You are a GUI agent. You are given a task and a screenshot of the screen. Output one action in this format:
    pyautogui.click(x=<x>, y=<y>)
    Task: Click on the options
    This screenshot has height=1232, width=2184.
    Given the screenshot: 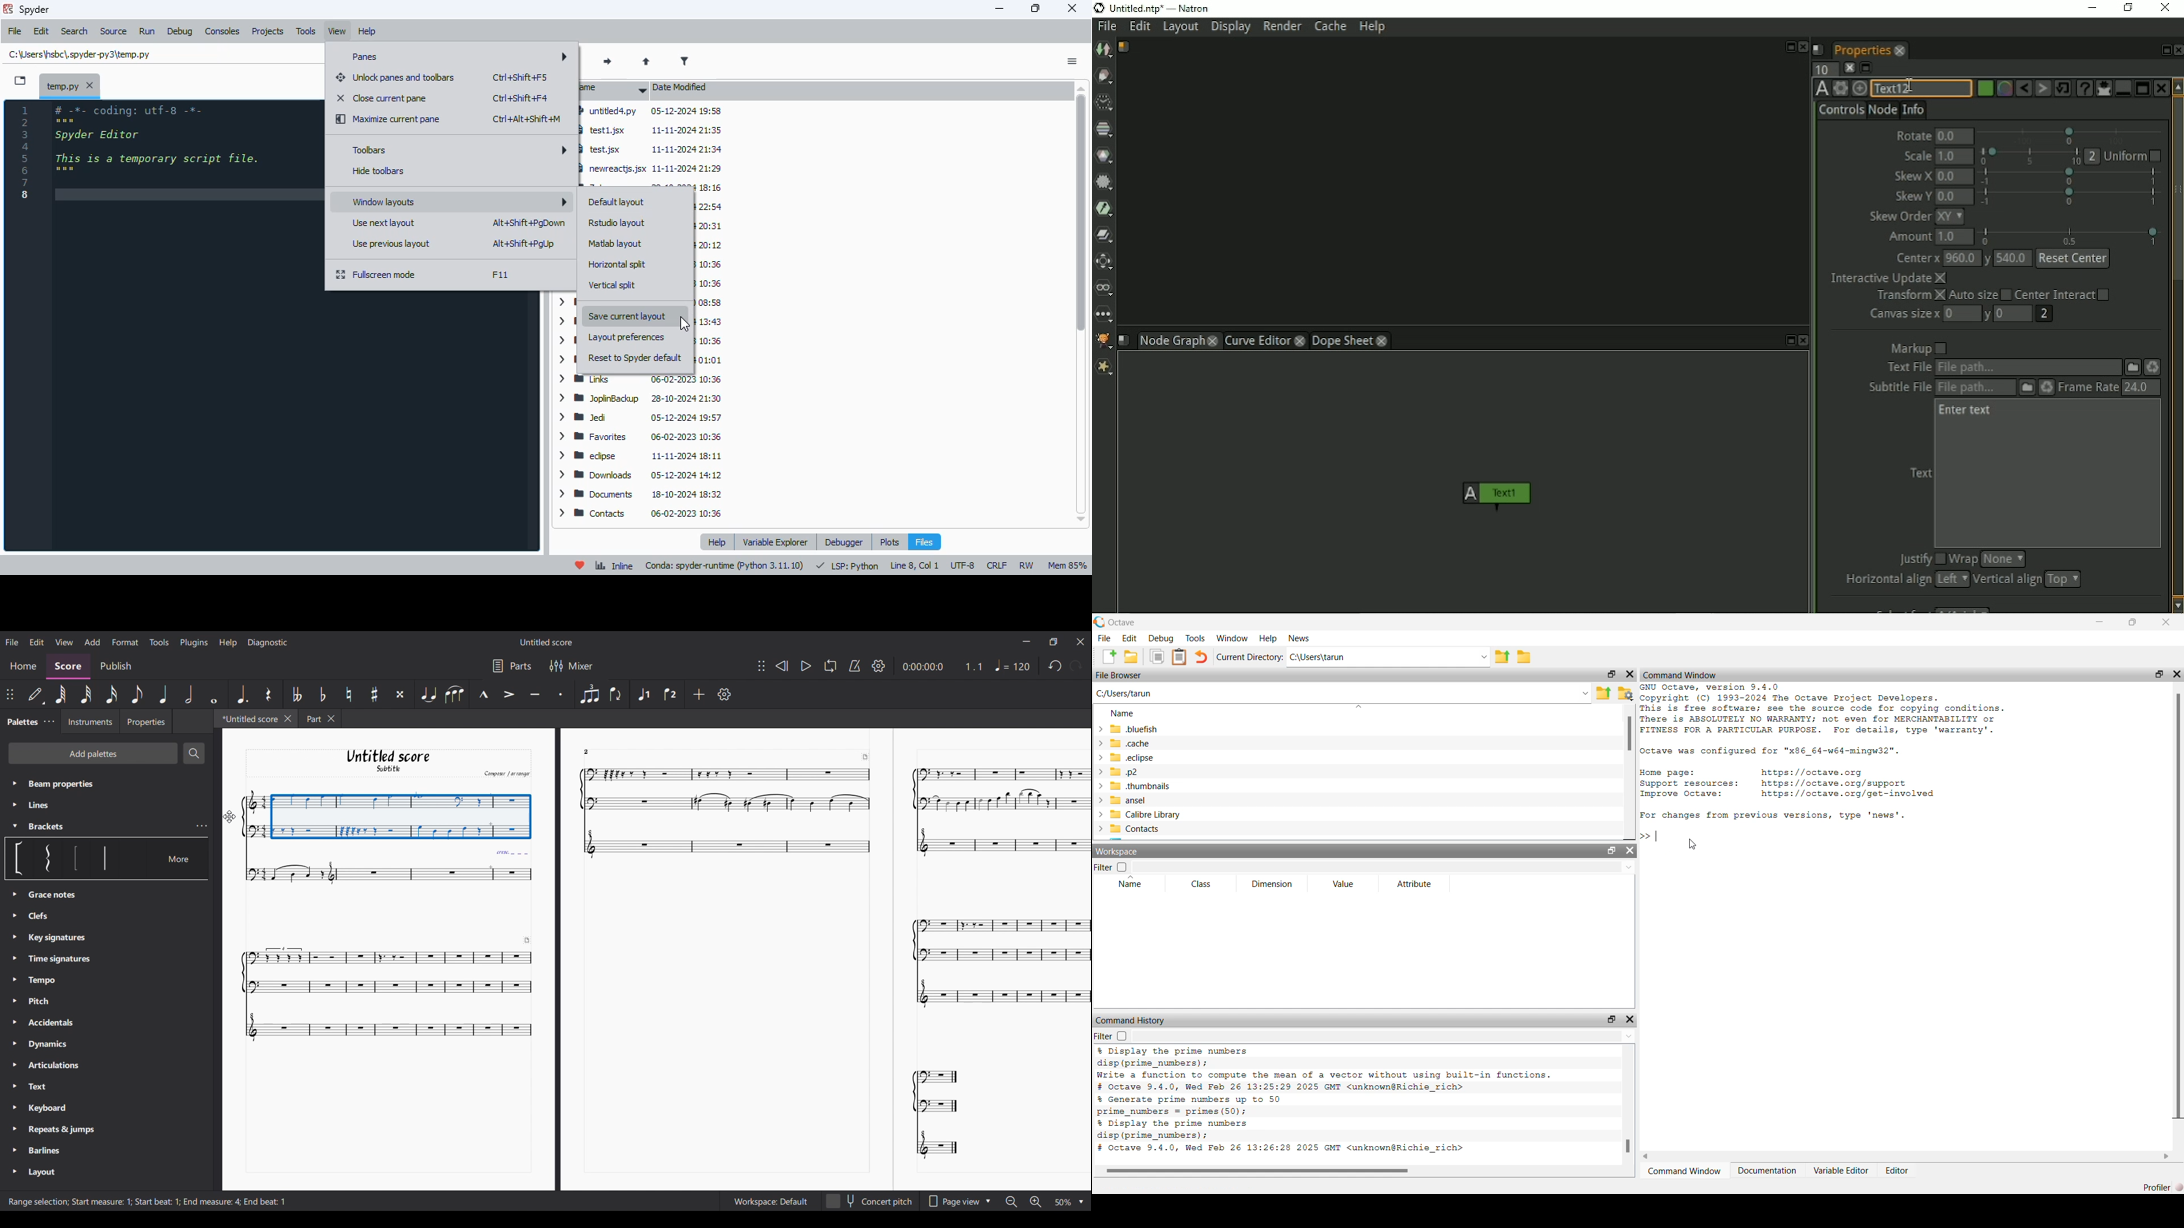 What is the action you would take?
    pyautogui.click(x=1072, y=62)
    